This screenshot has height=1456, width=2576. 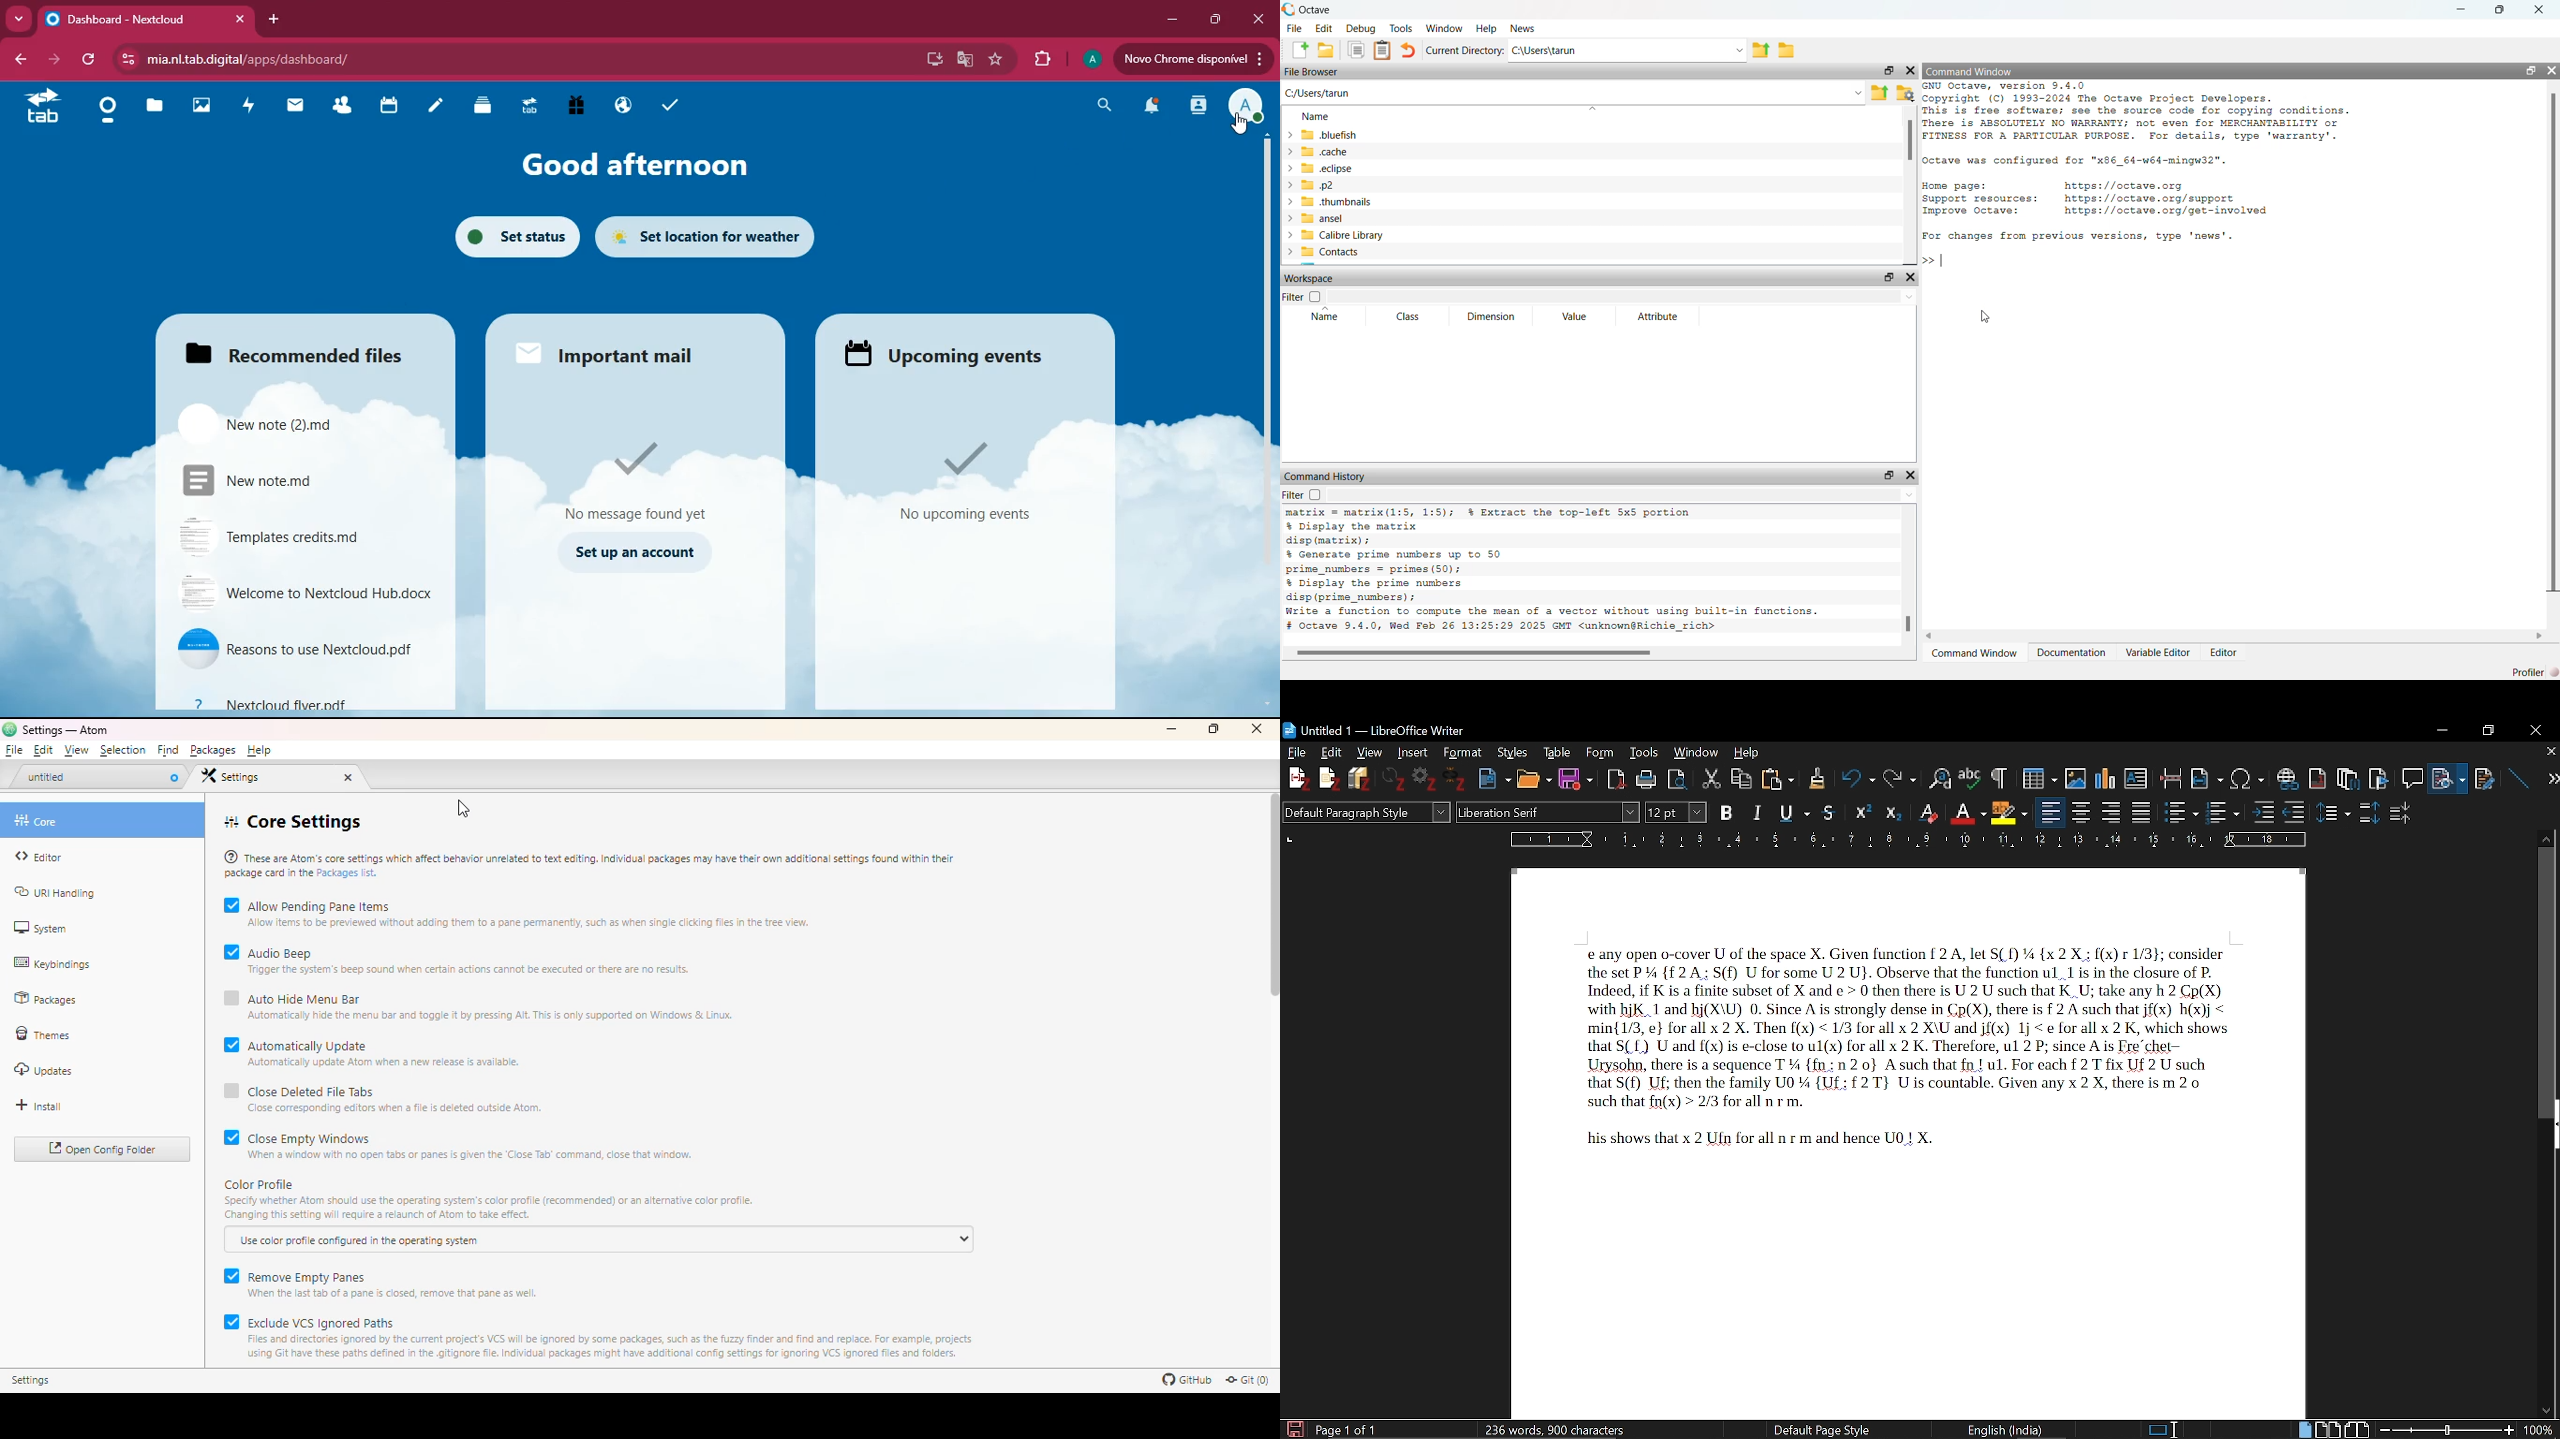 I want to click on Insert link, so click(x=2287, y=775).